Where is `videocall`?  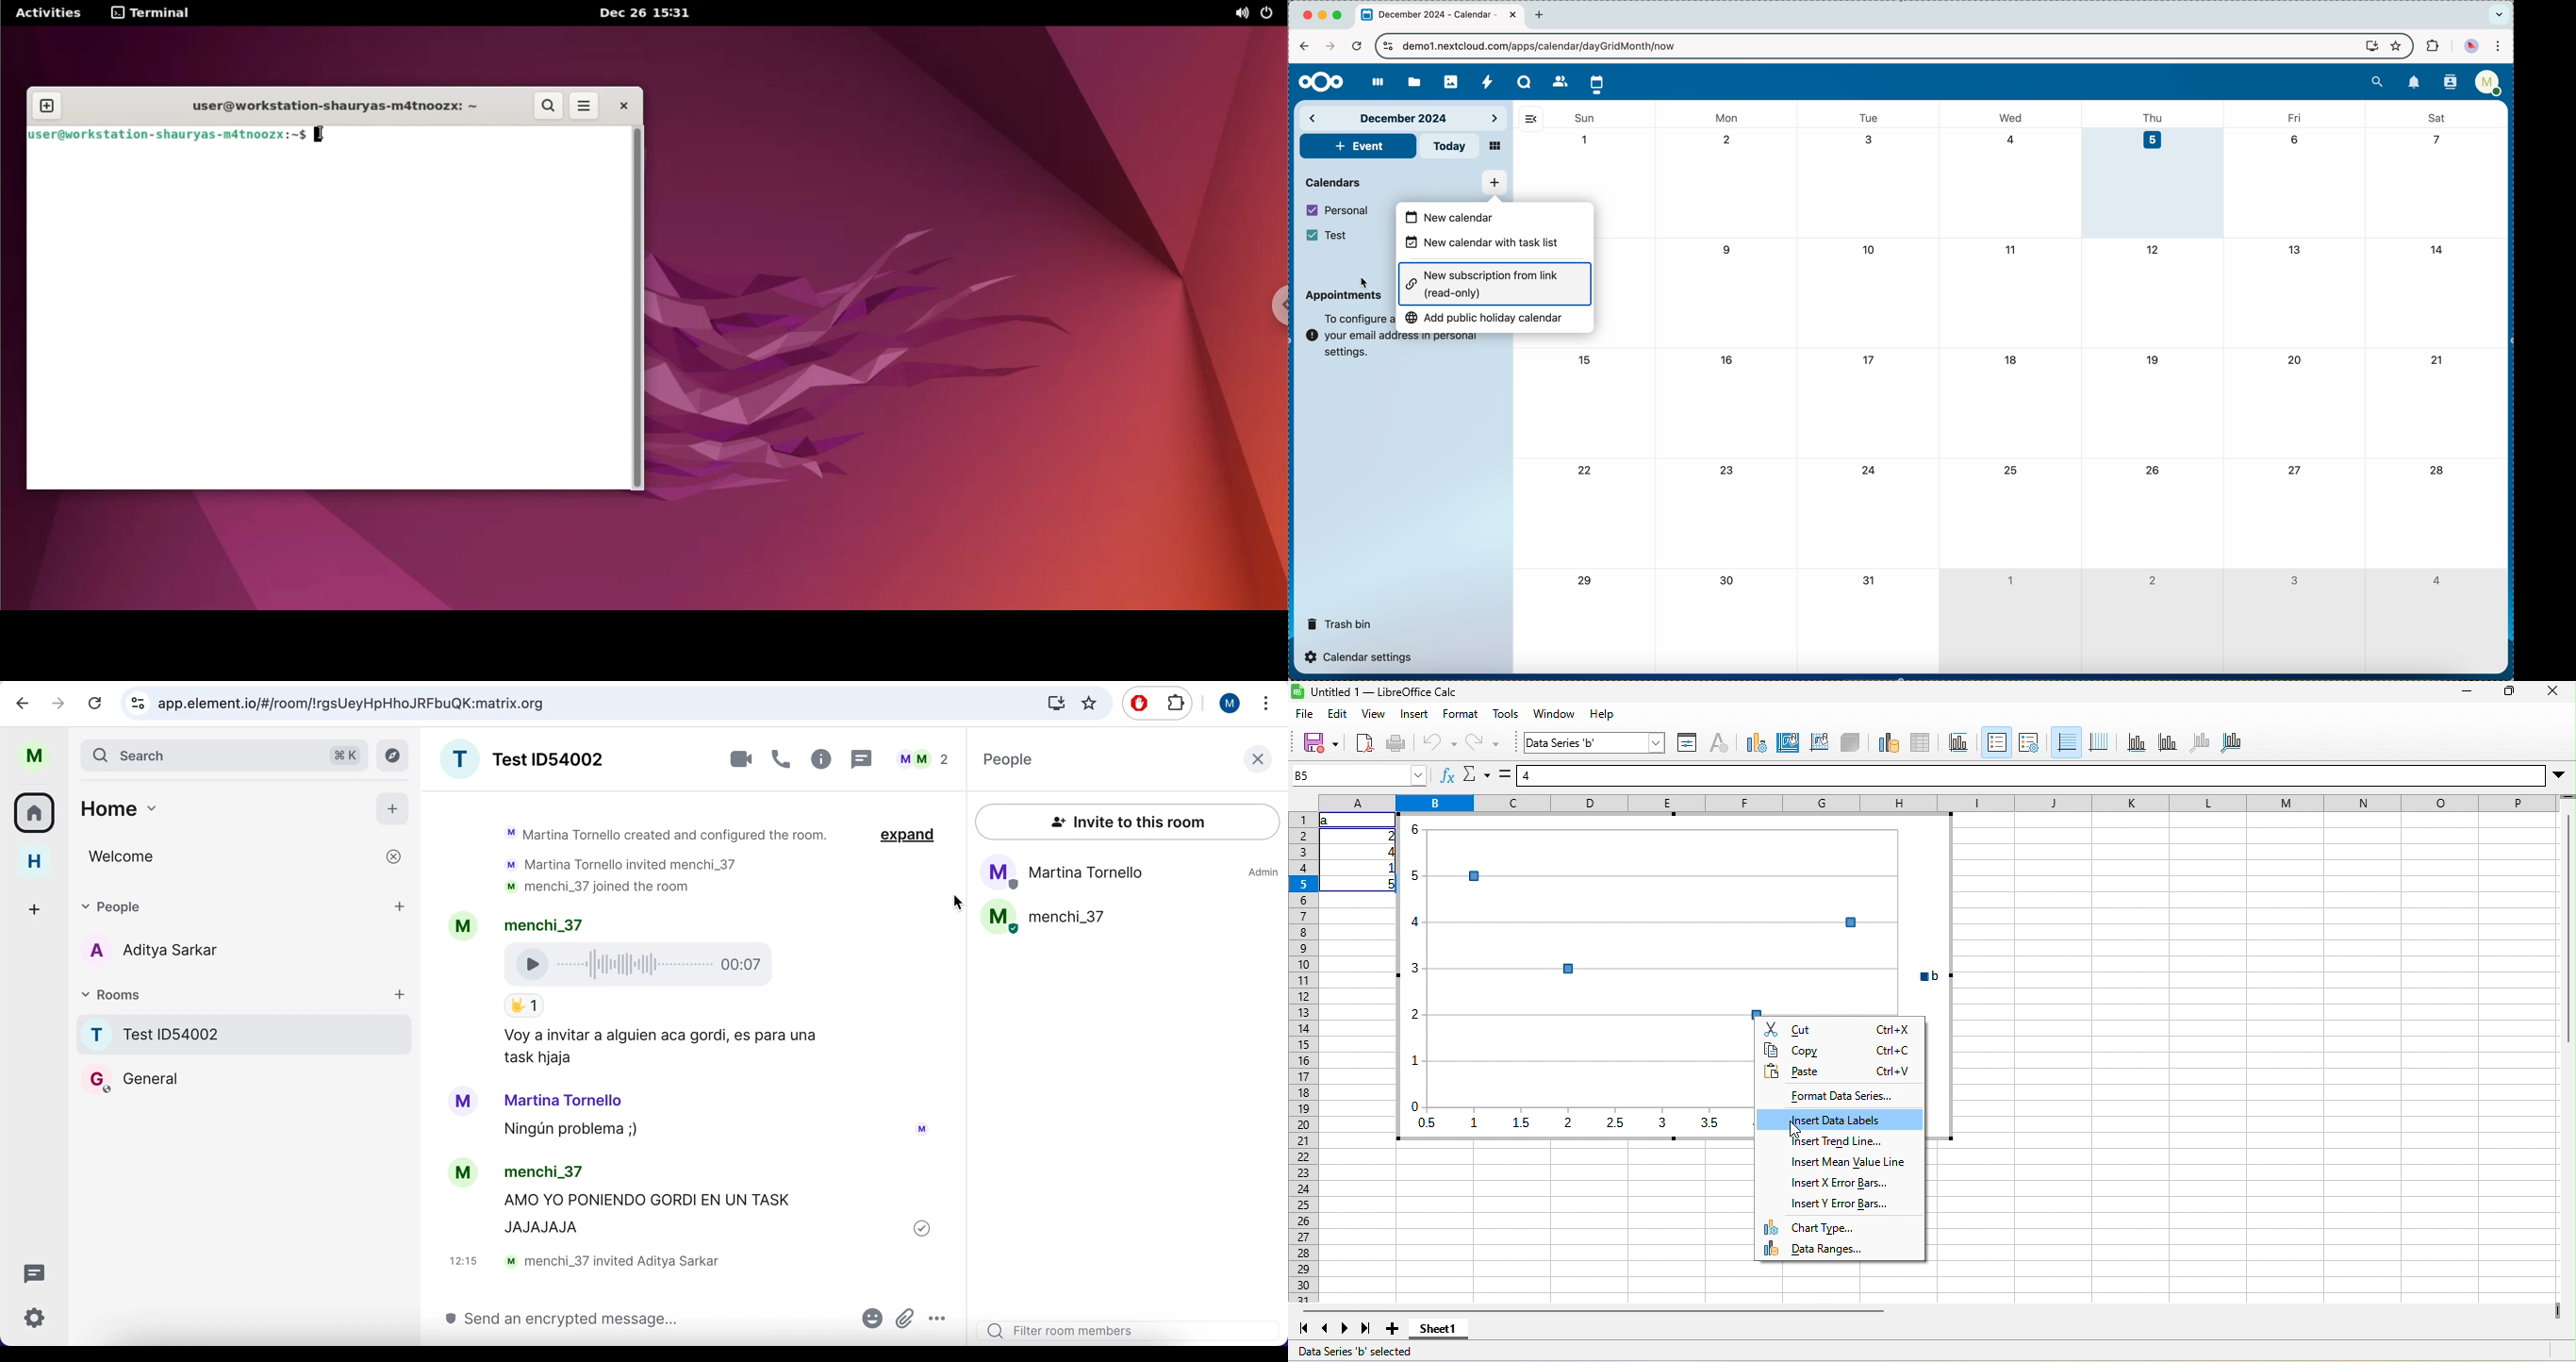 videocall is located at coordinates (737, 760).